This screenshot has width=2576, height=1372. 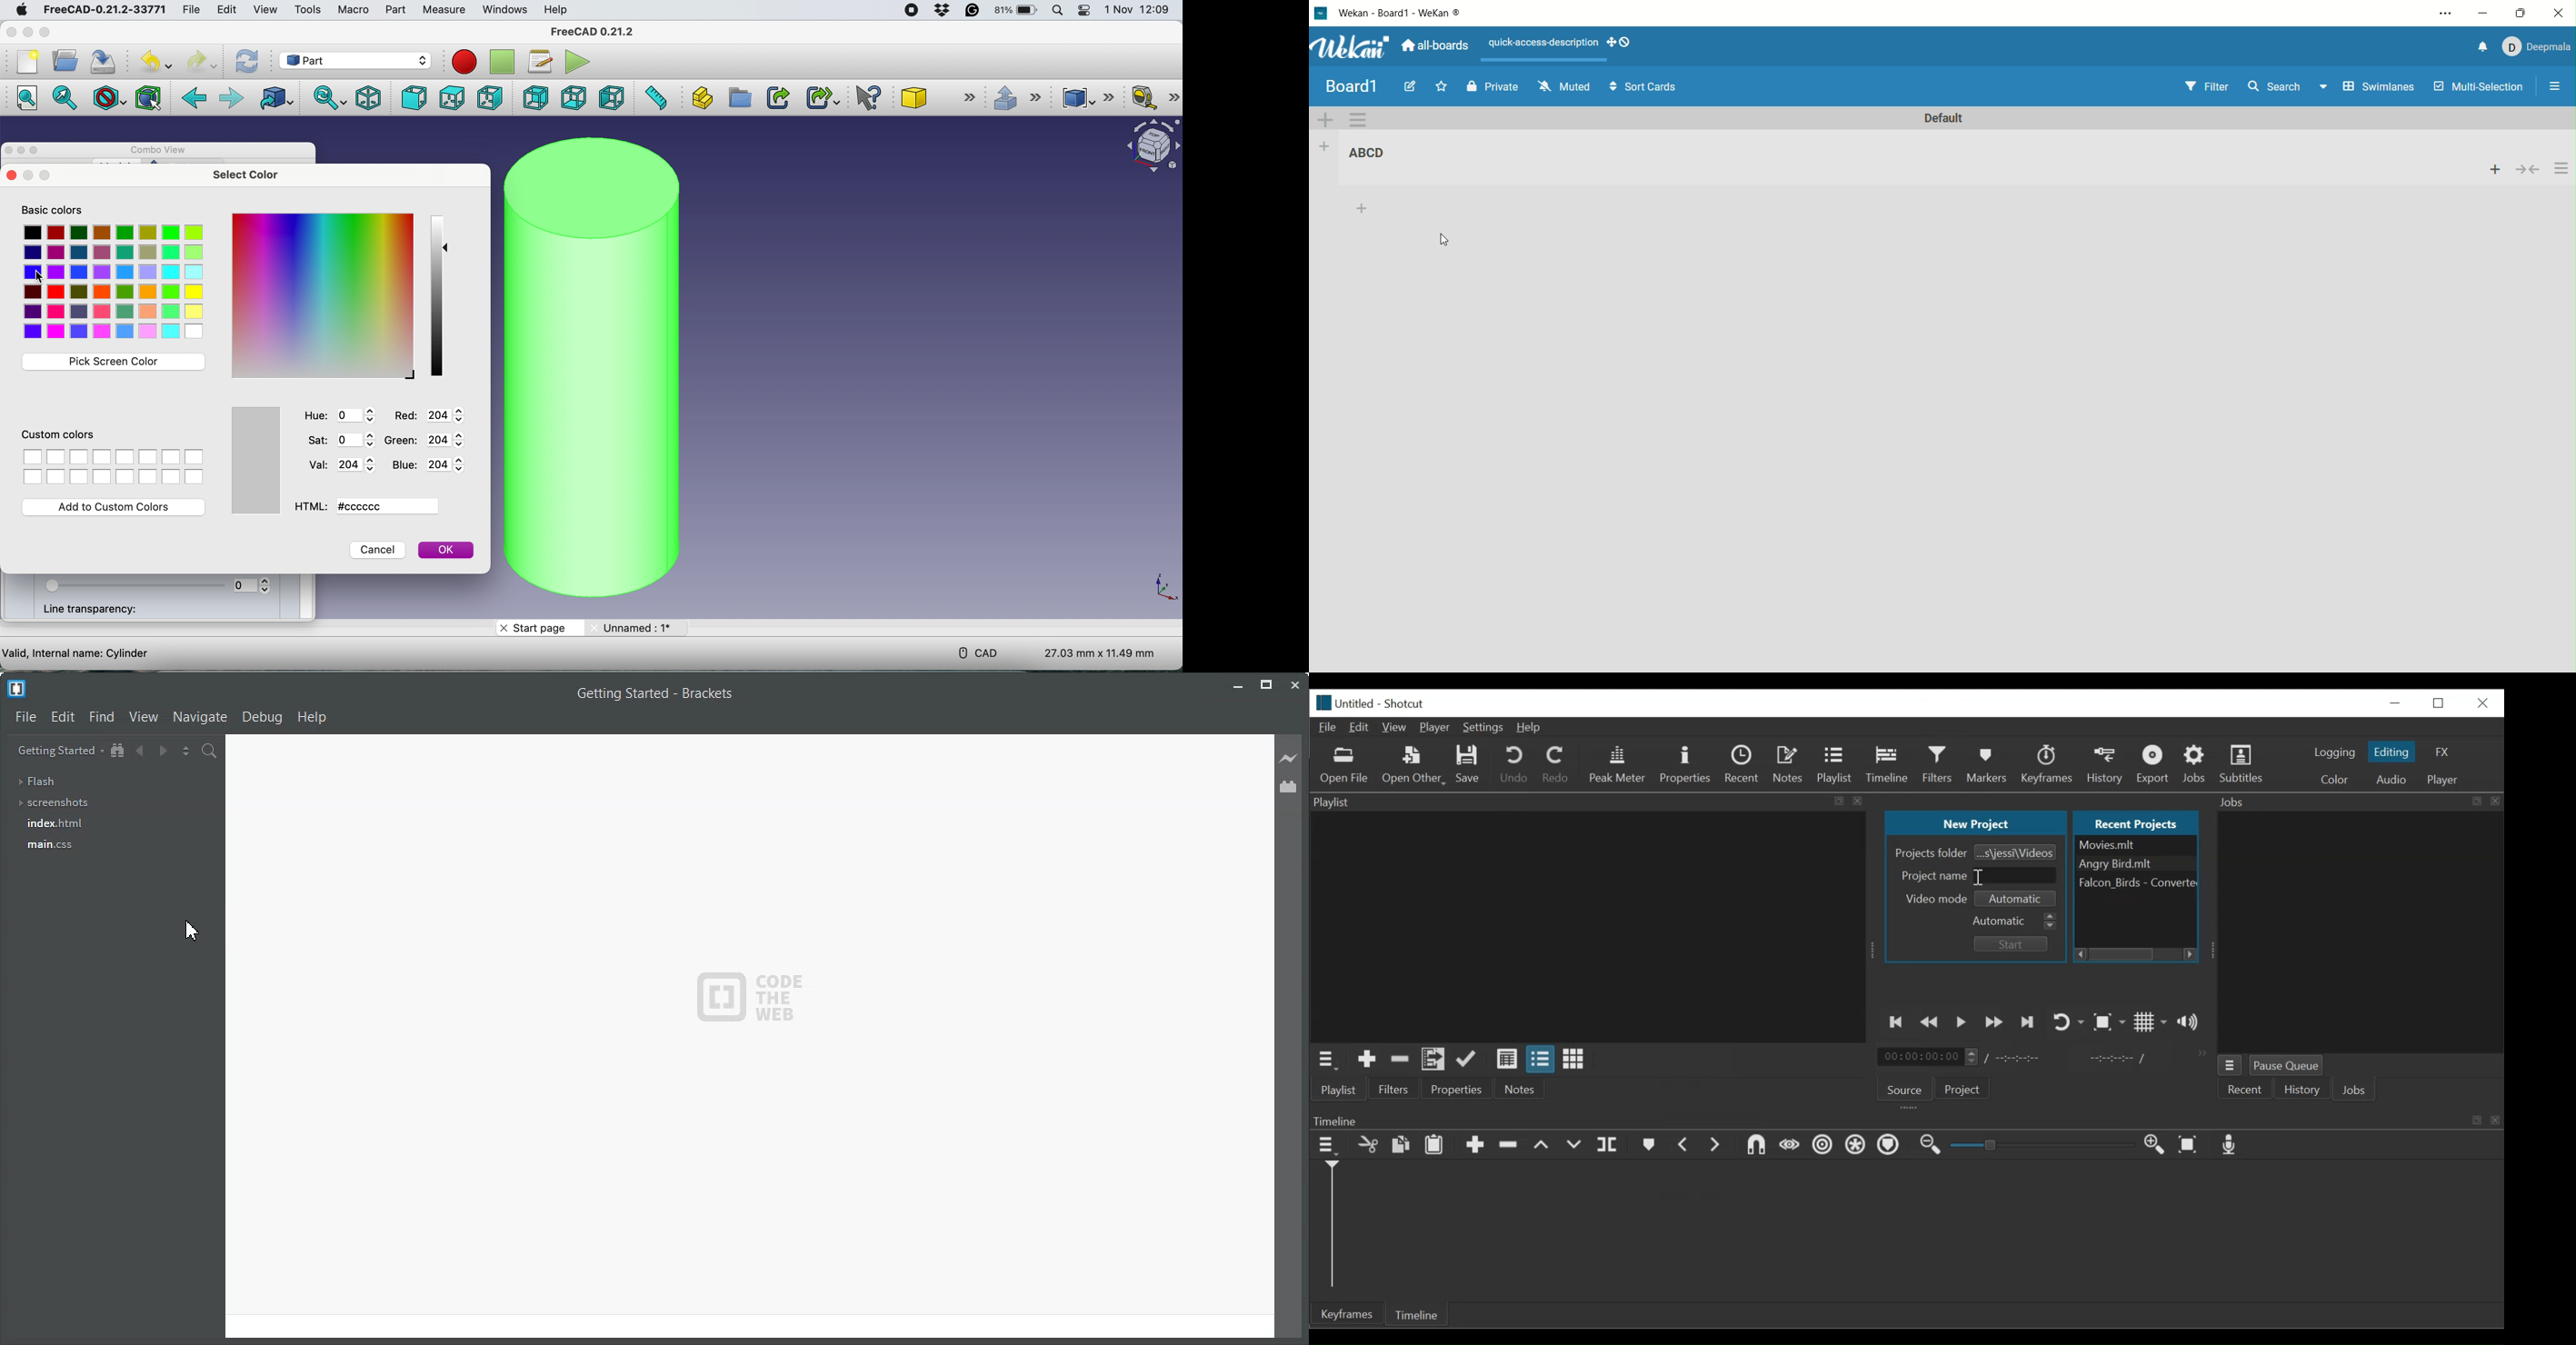 What do you see at coordinates (63, 62) in the screenshot?
I see `open` at bounding box center [63, 62].